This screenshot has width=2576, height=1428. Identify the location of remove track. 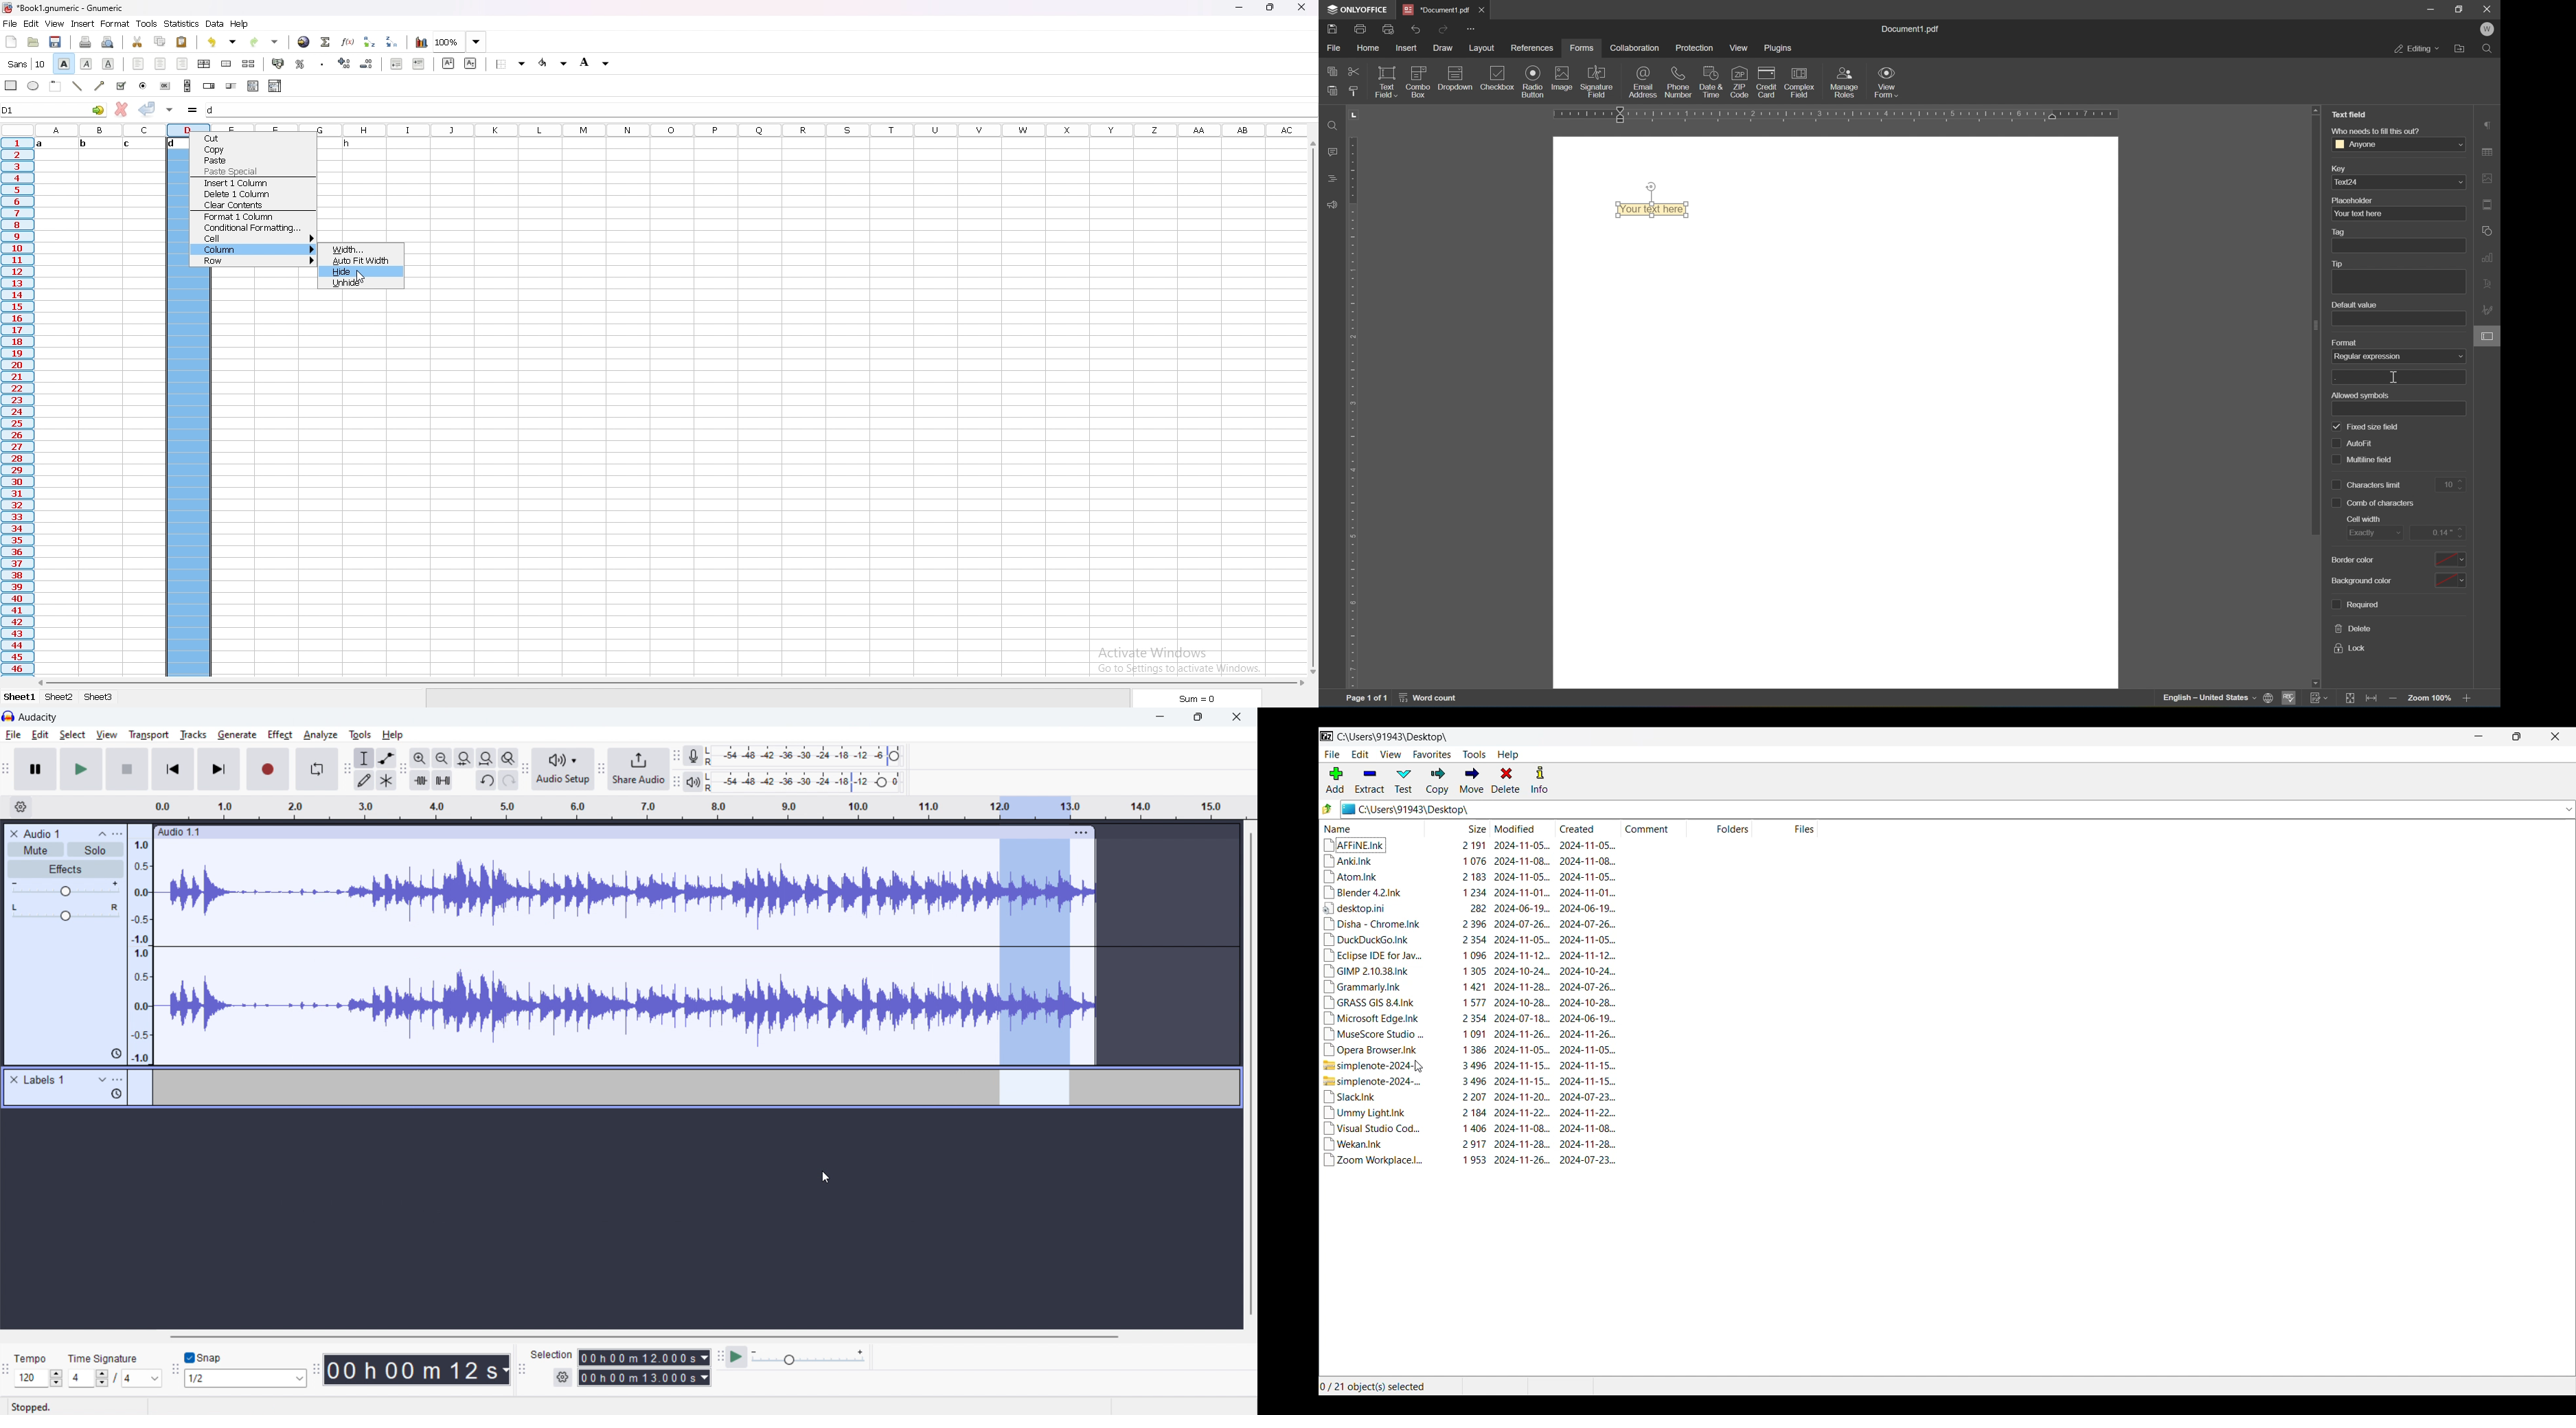
(14, 833).